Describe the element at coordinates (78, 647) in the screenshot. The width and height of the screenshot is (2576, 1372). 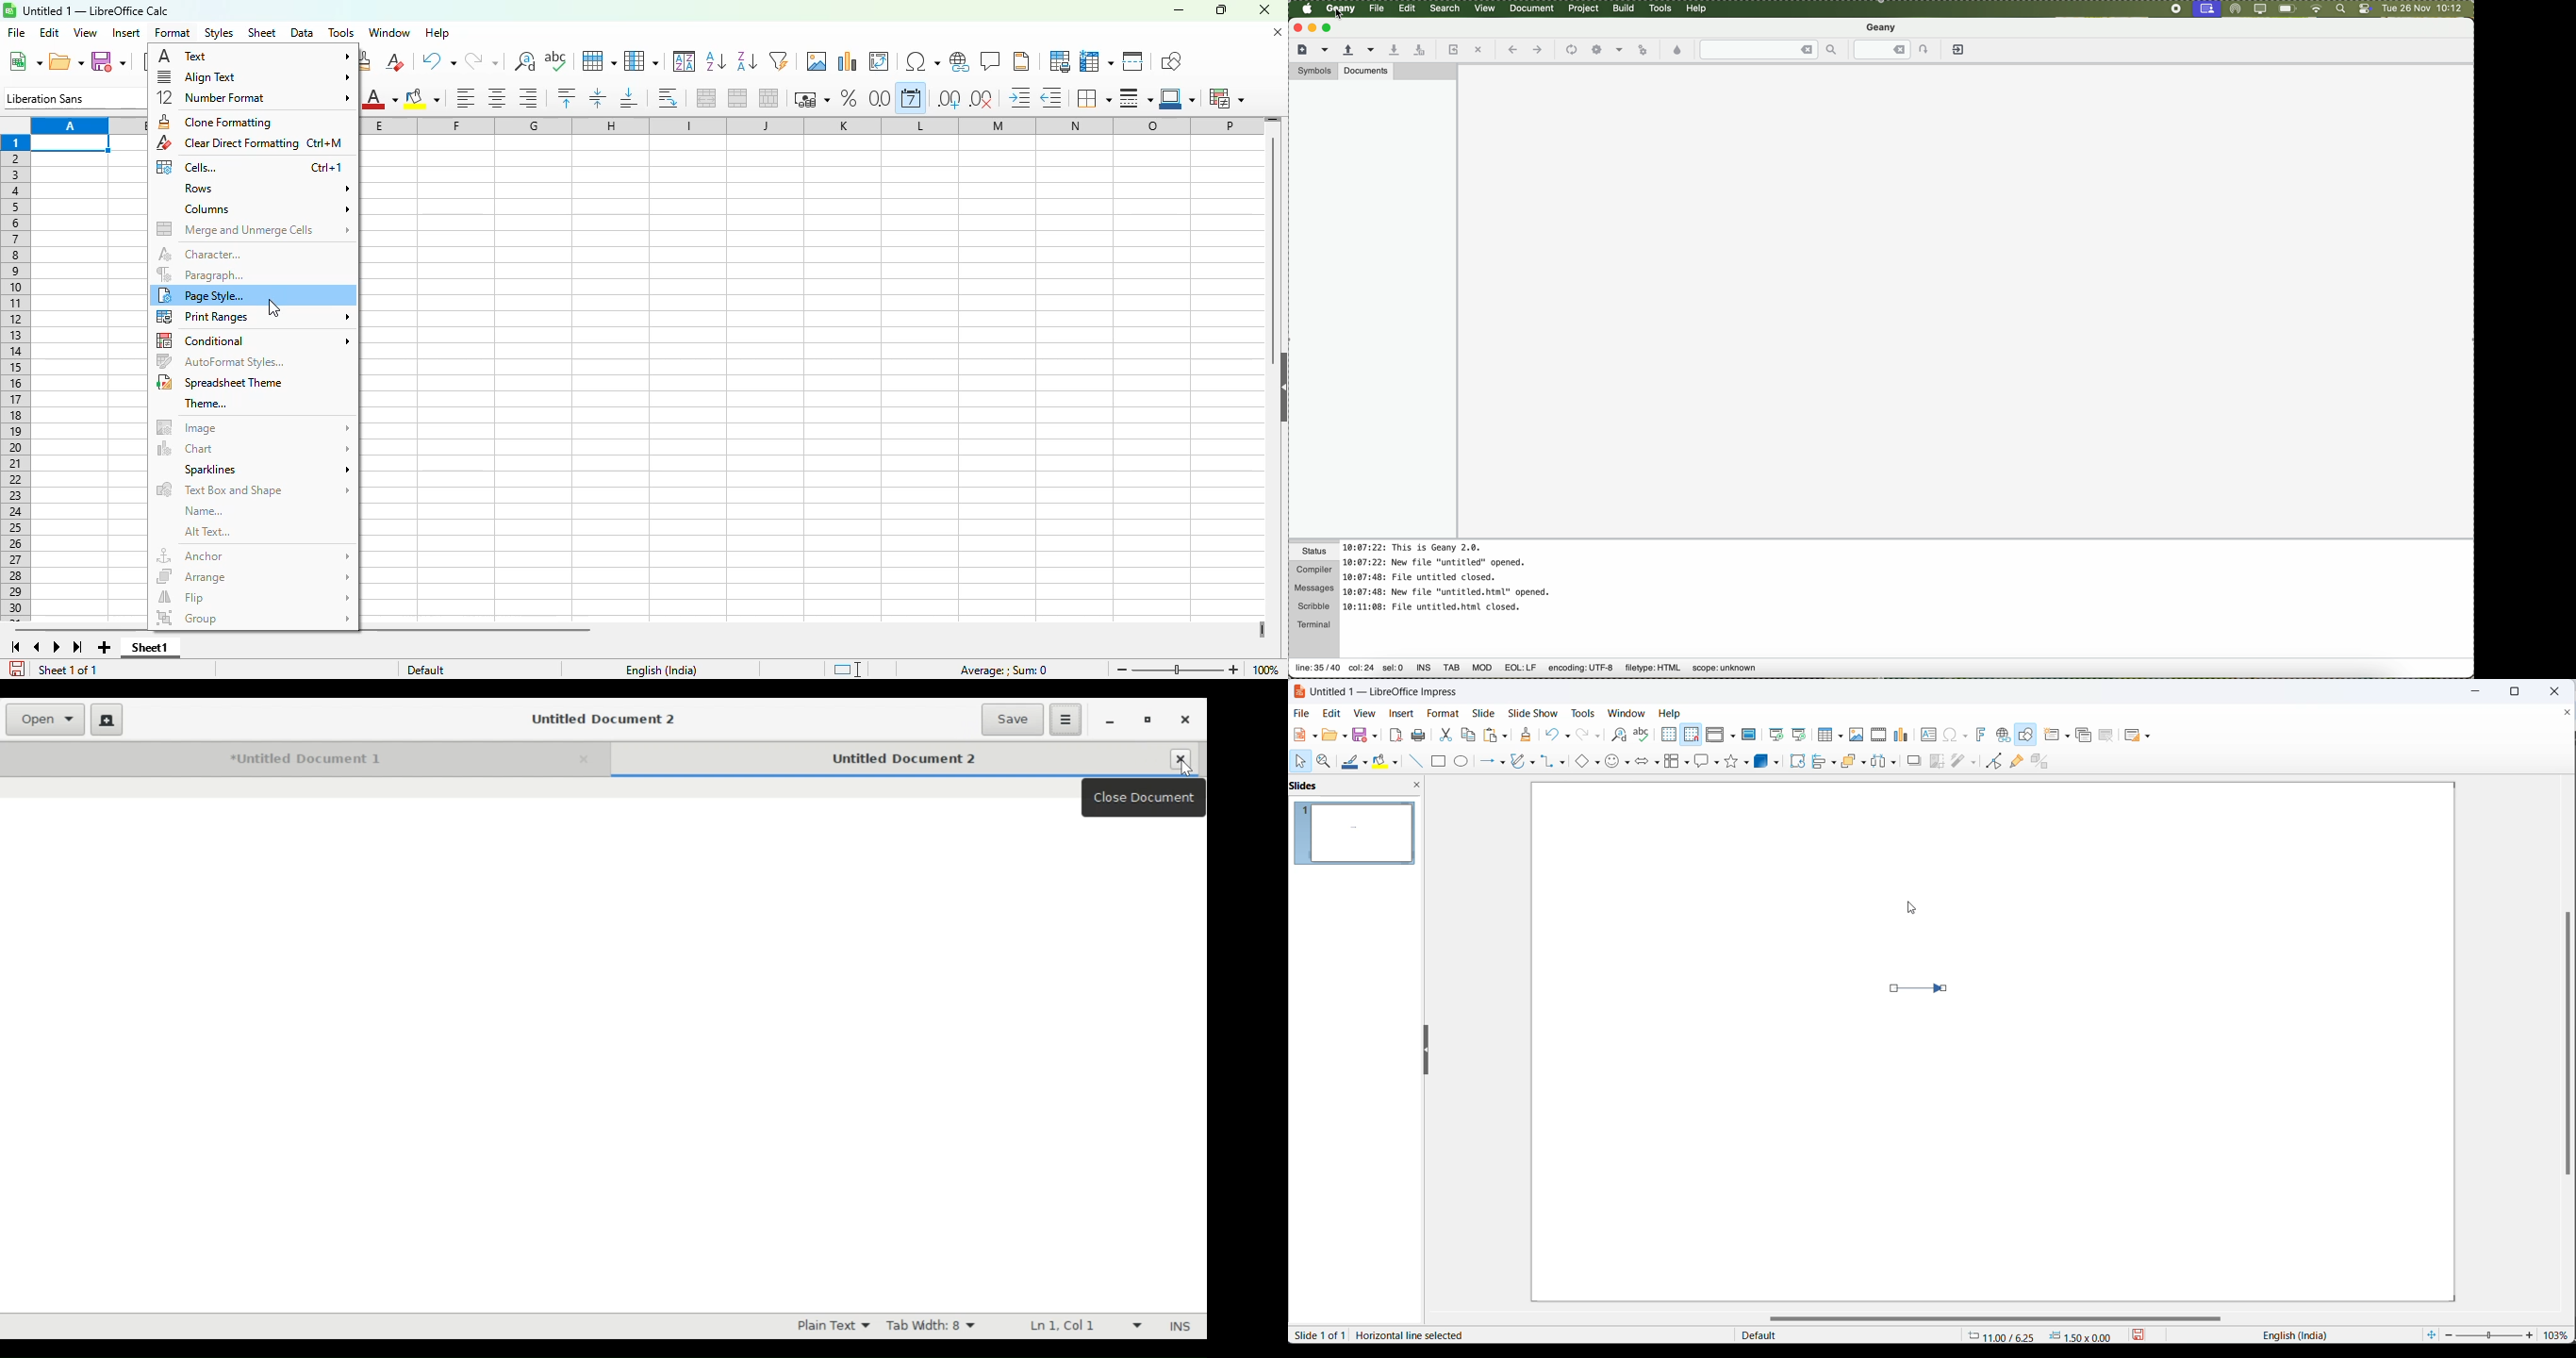
I see `scroll to last sheet` at that location.